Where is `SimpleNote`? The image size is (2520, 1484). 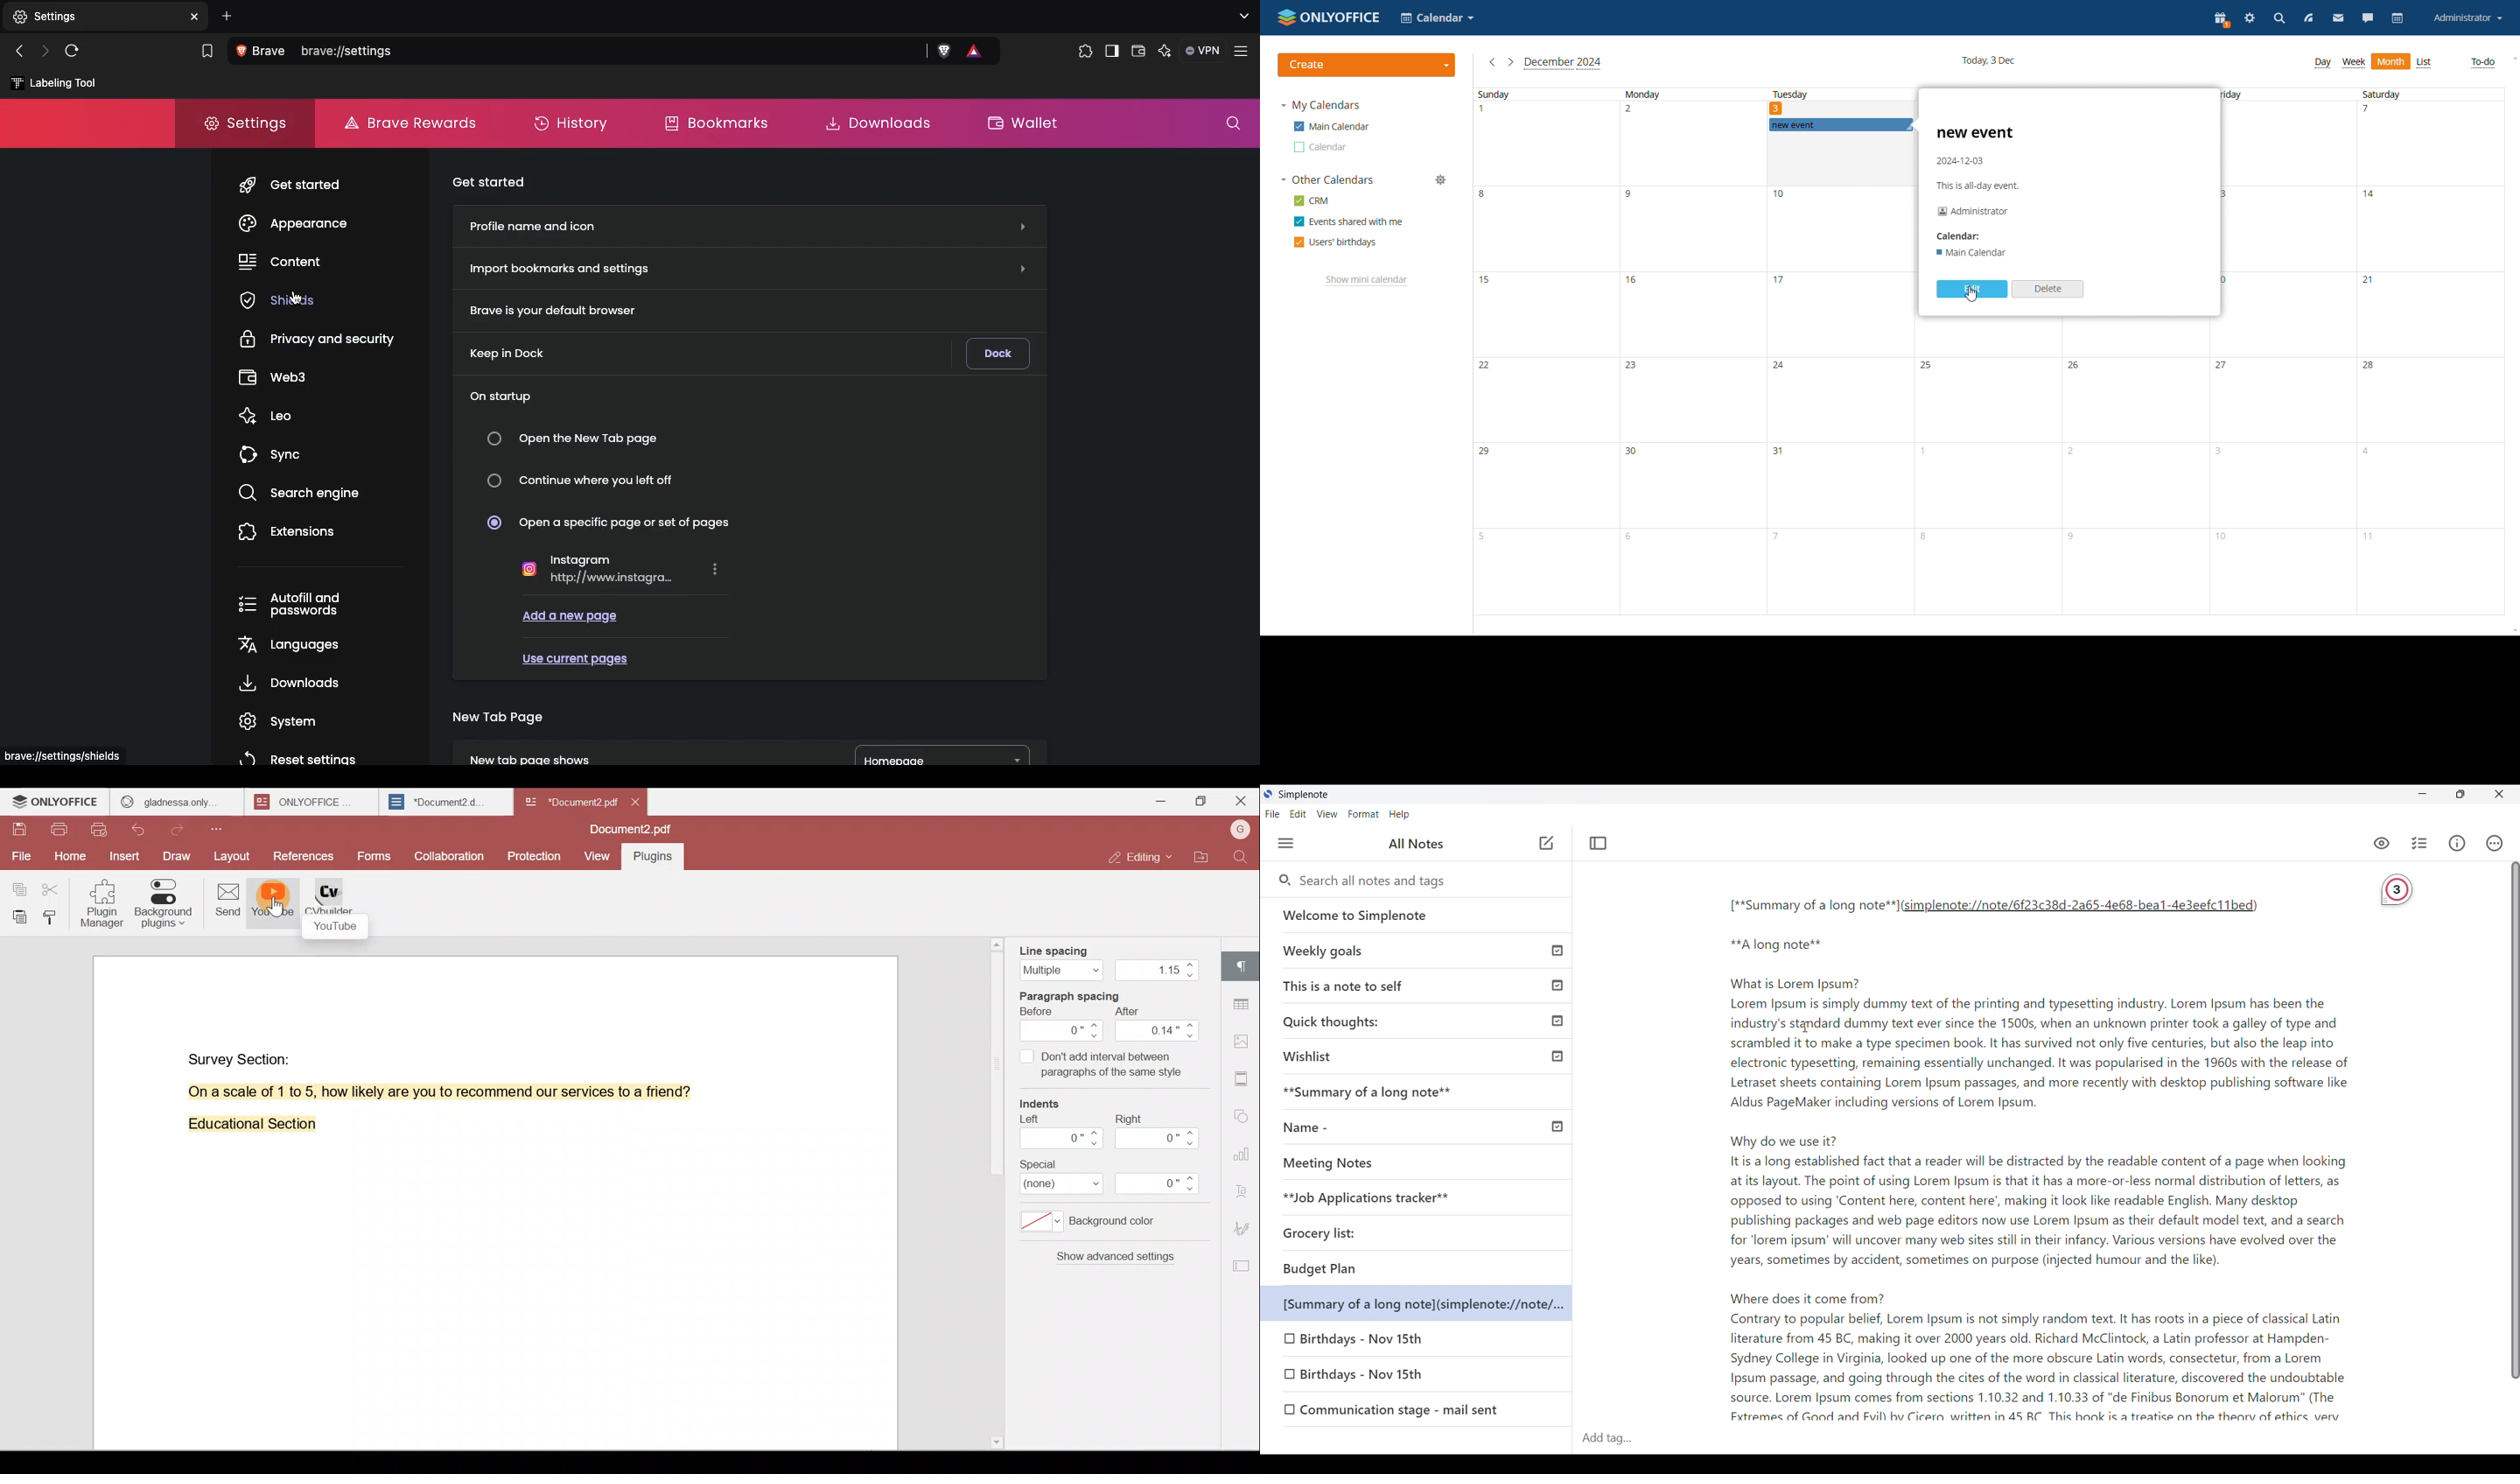
SimpleNote is located at coordinates (1301, 793).